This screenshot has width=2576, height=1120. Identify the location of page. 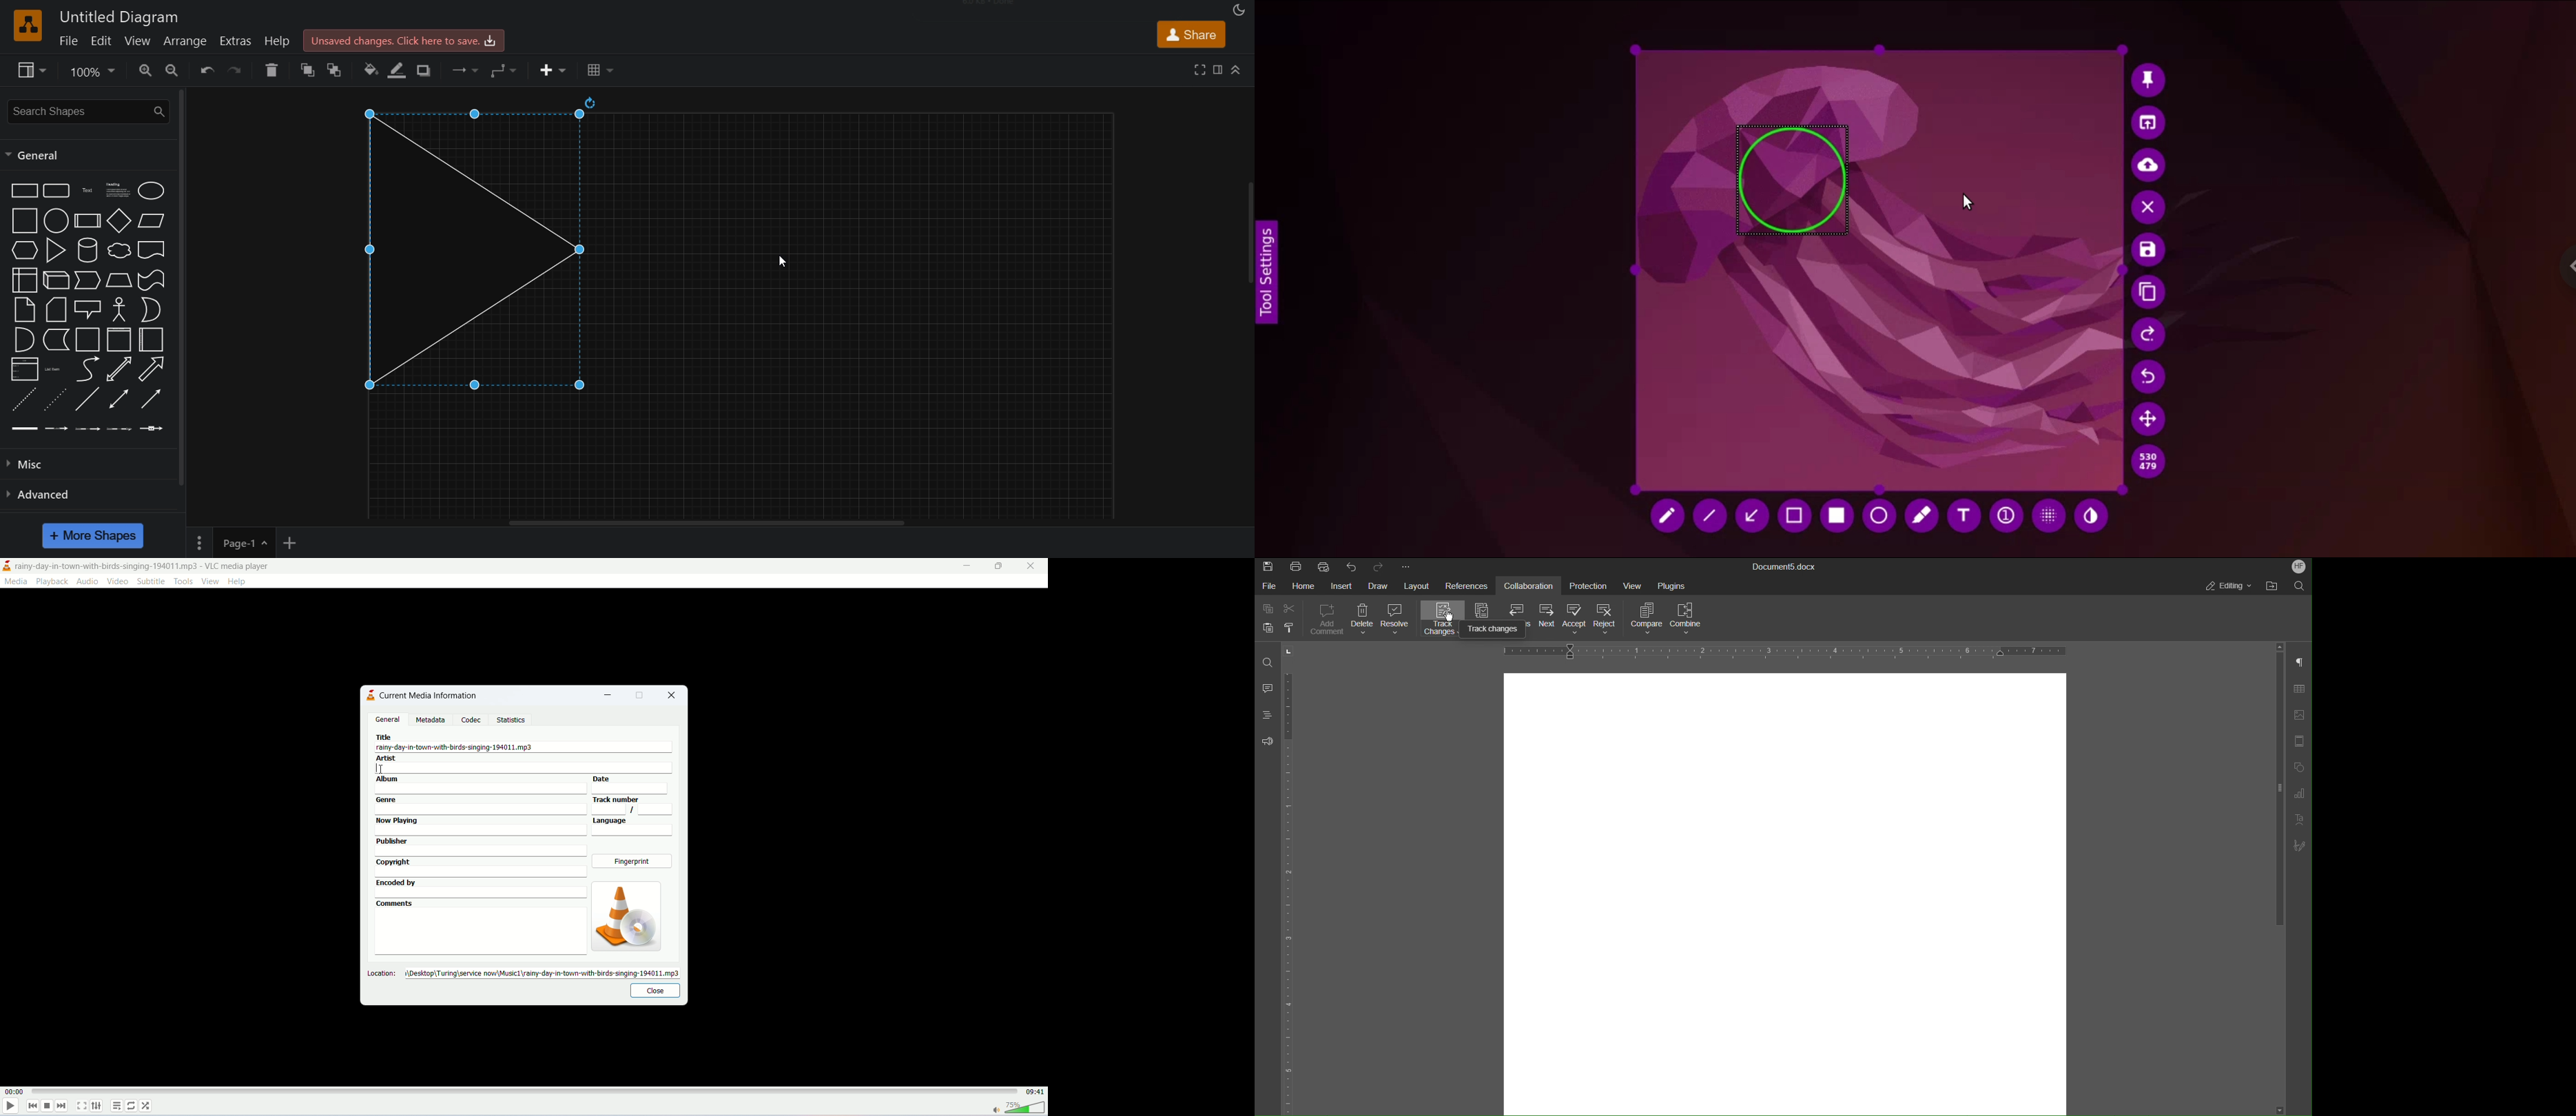
(1786, 892).